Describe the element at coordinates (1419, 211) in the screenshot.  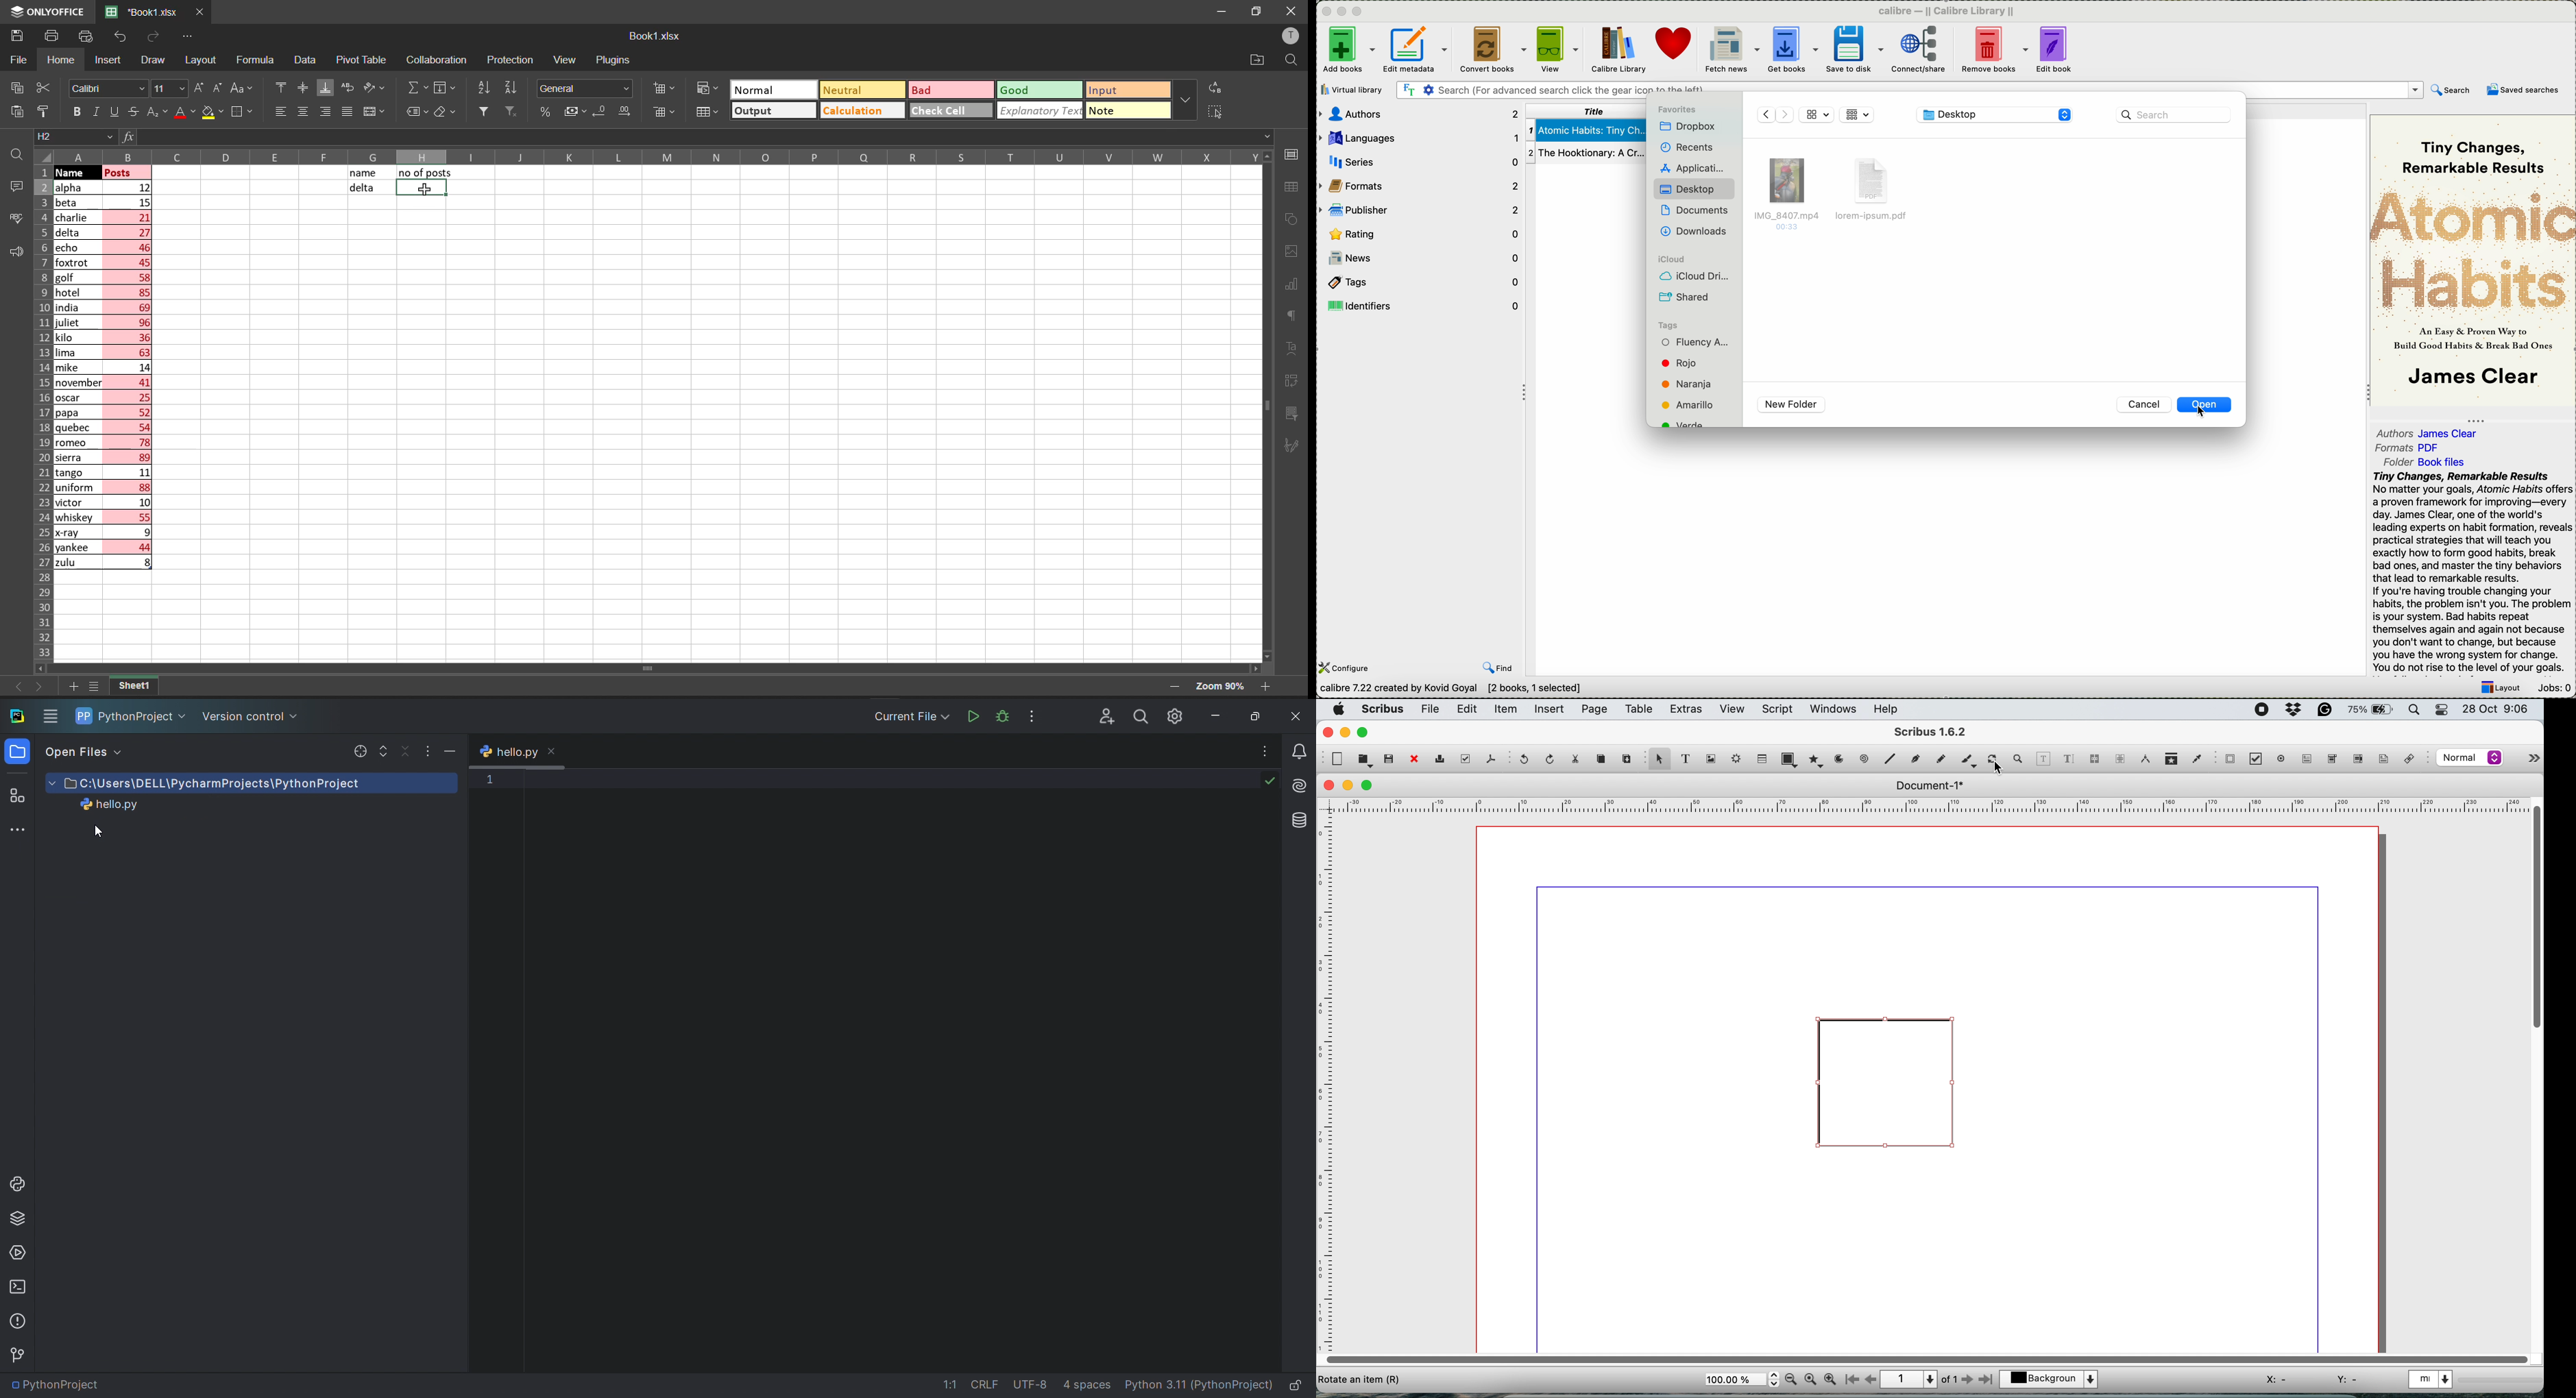
I see `publisher` at that location.